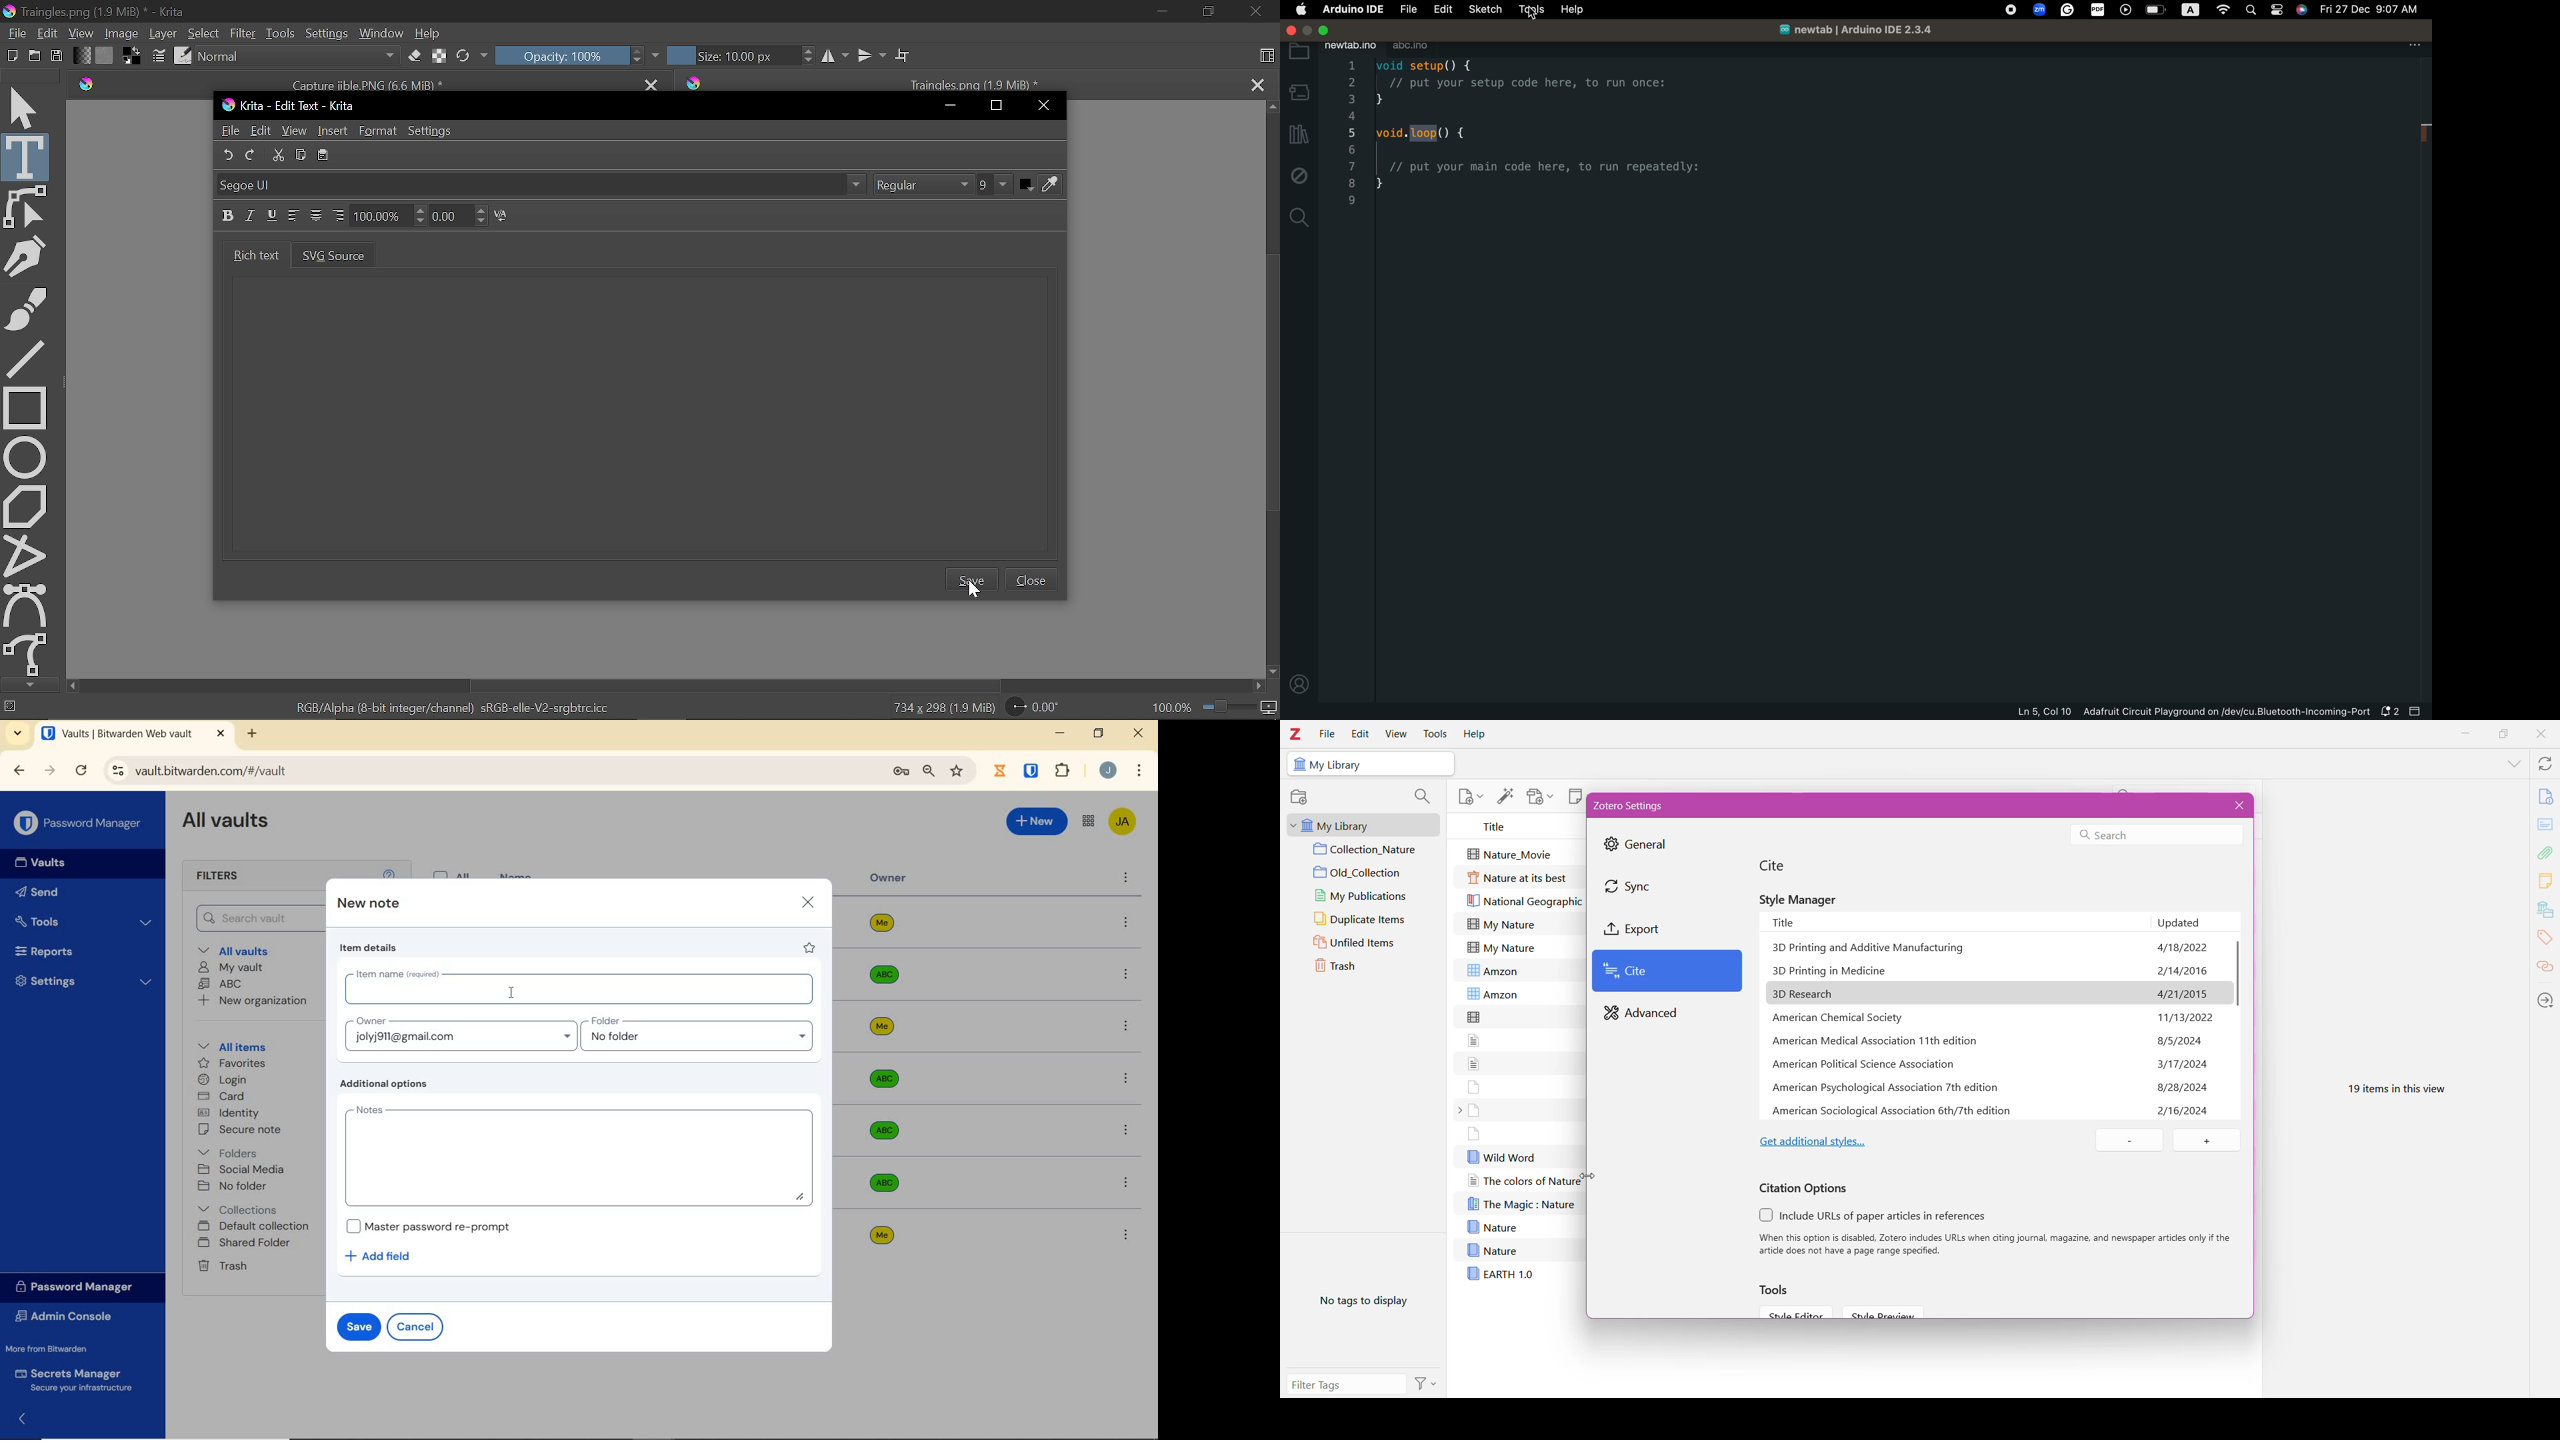 This screenshot has height=1456, width=2576. I want to click on Edit, so click(262, 130).